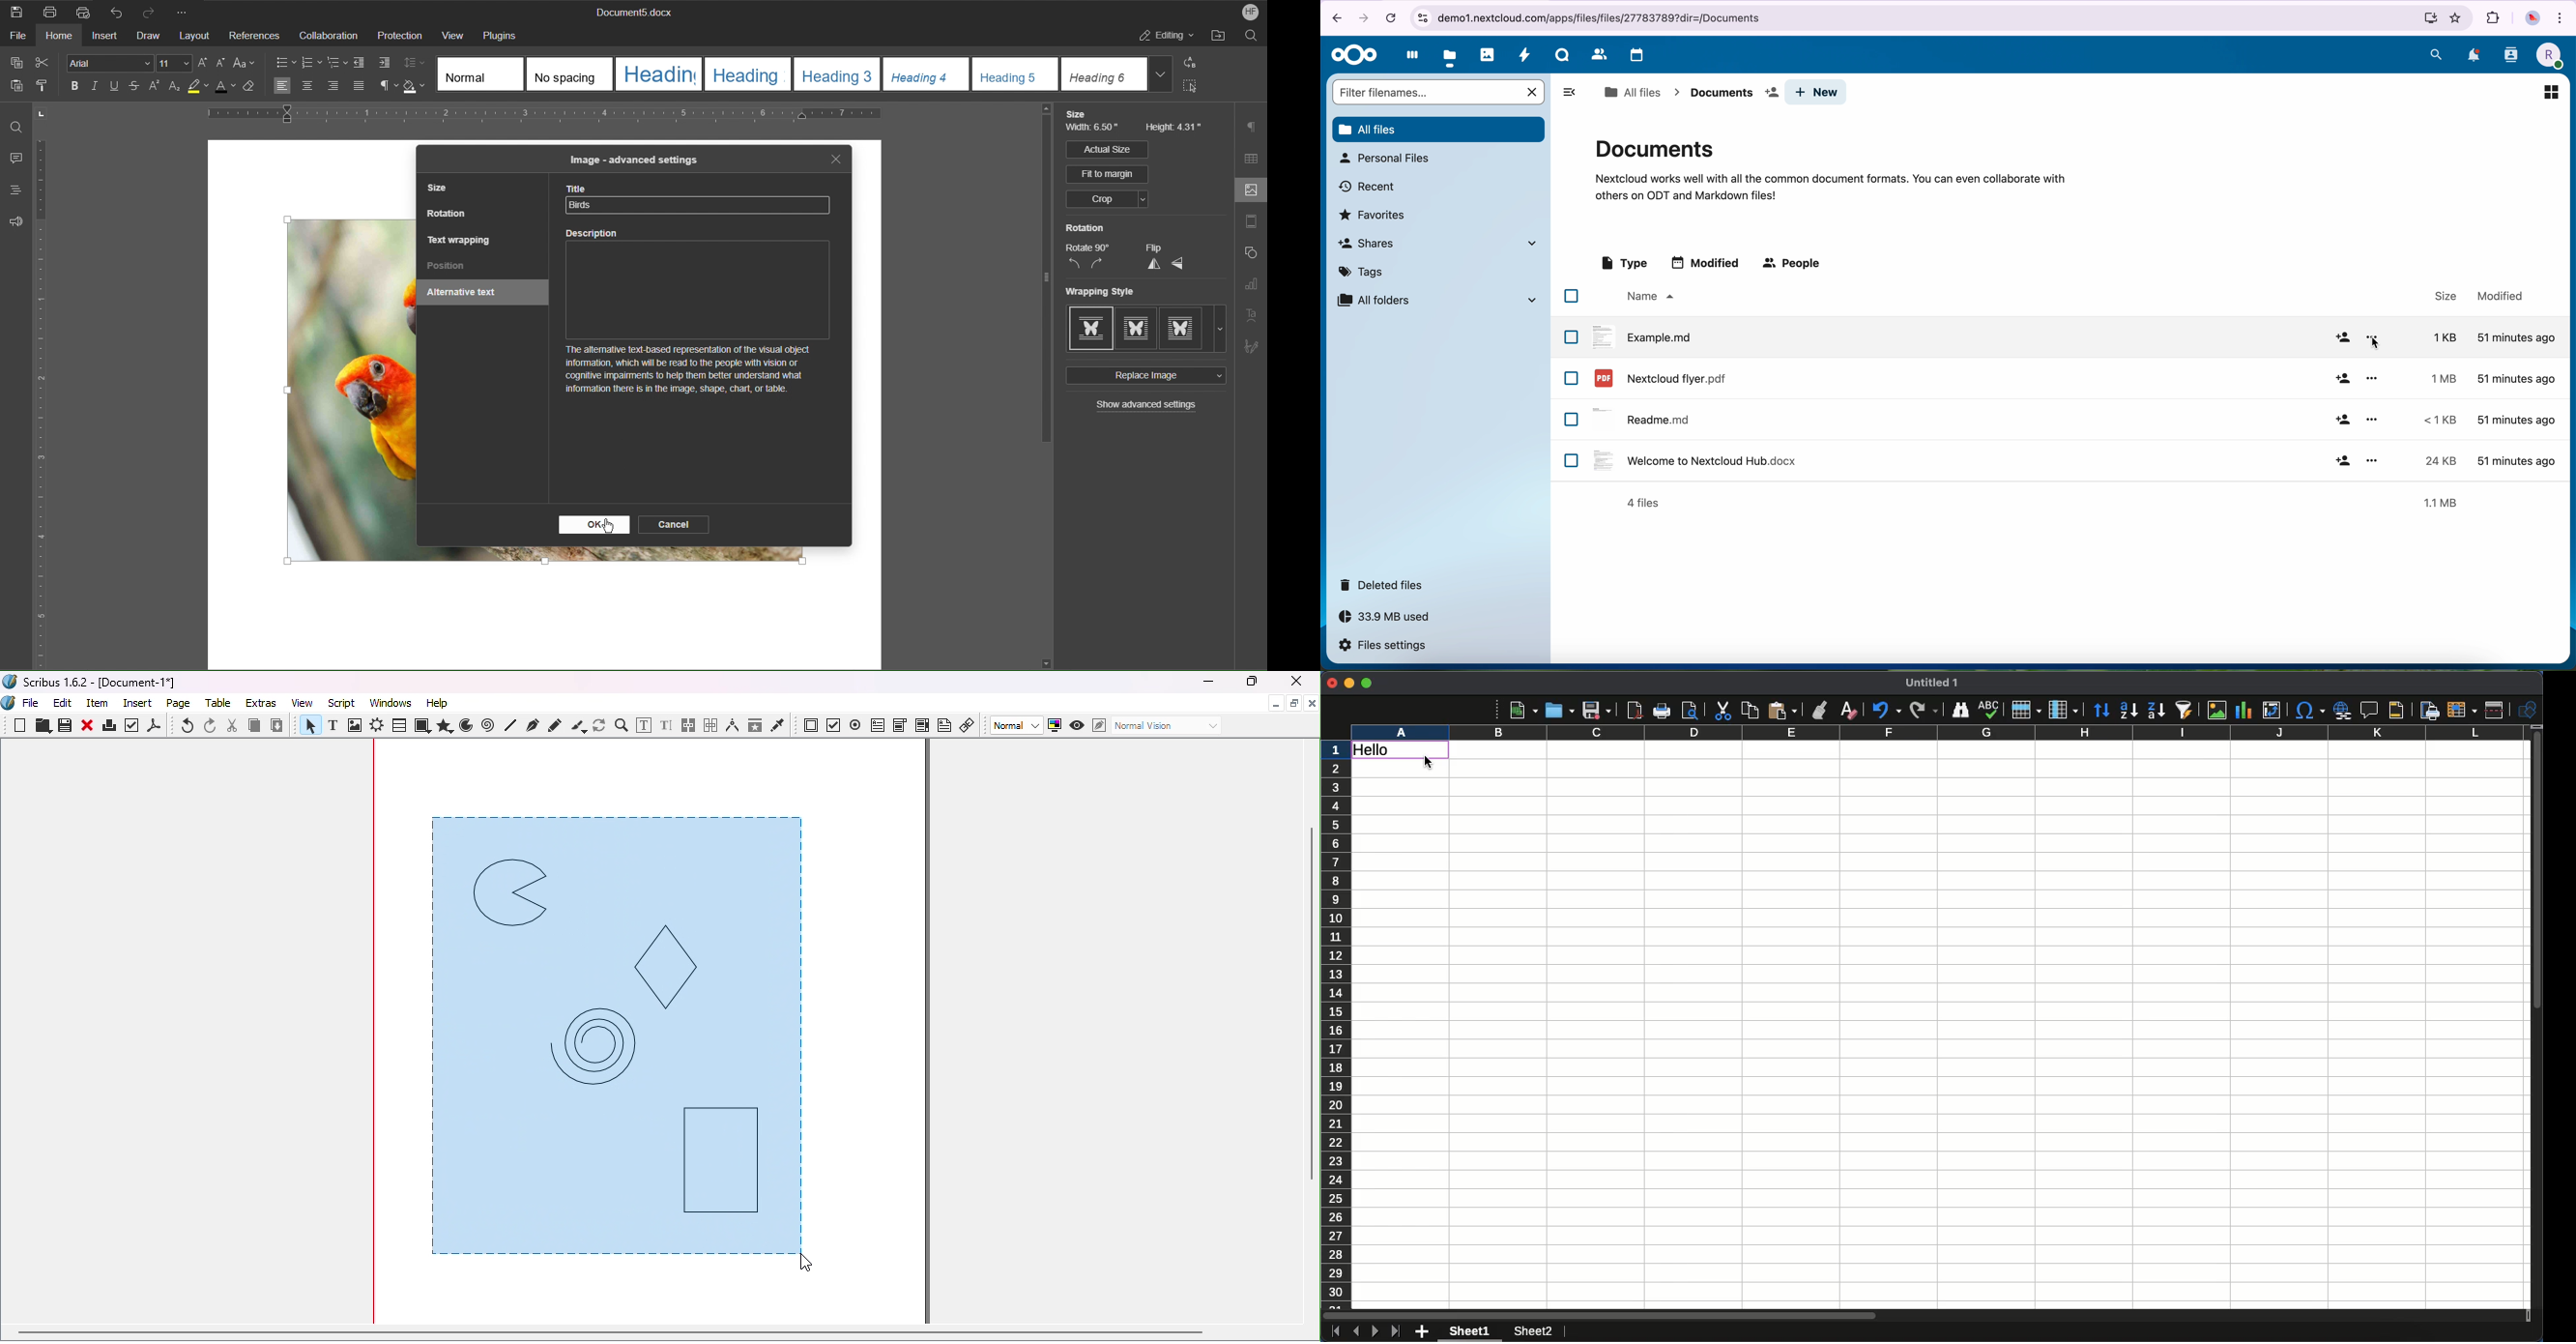  Describe the element at coordinates (584, 203) in the screenshot. I see `Birds` at that location.